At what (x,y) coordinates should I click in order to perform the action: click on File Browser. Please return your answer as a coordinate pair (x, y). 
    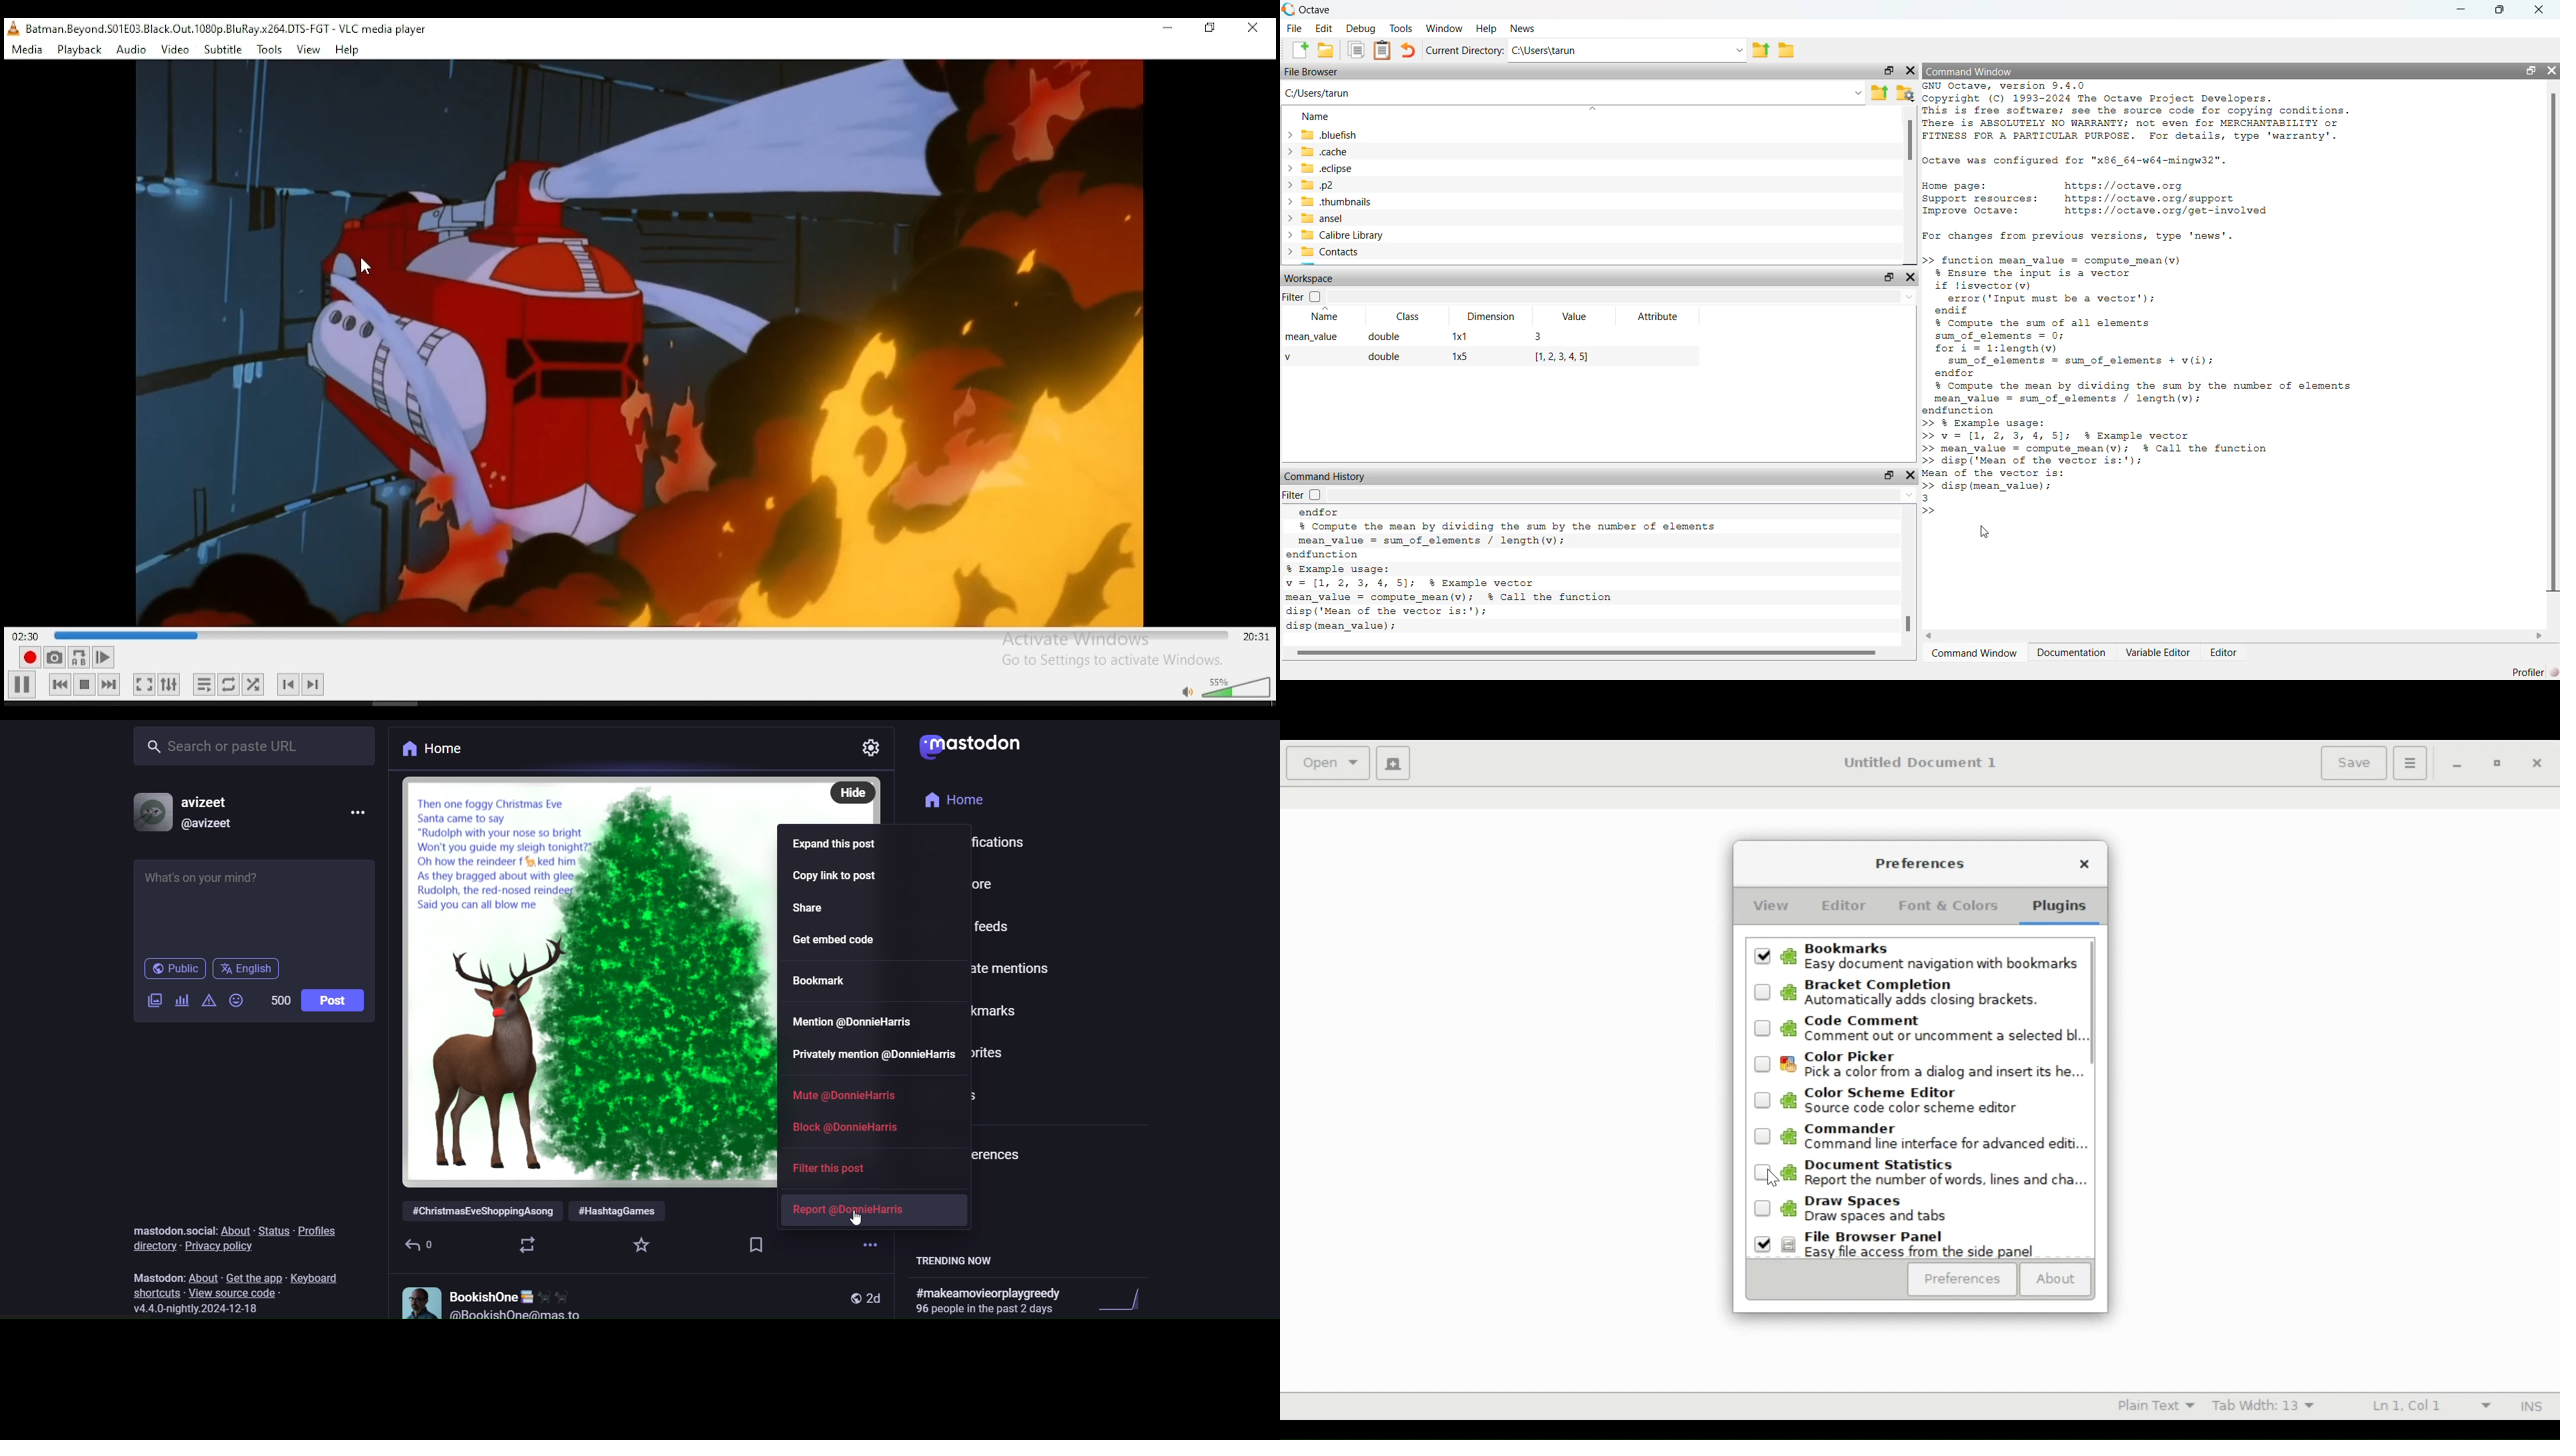
    Looking at the image, I should click on (1312, 73).